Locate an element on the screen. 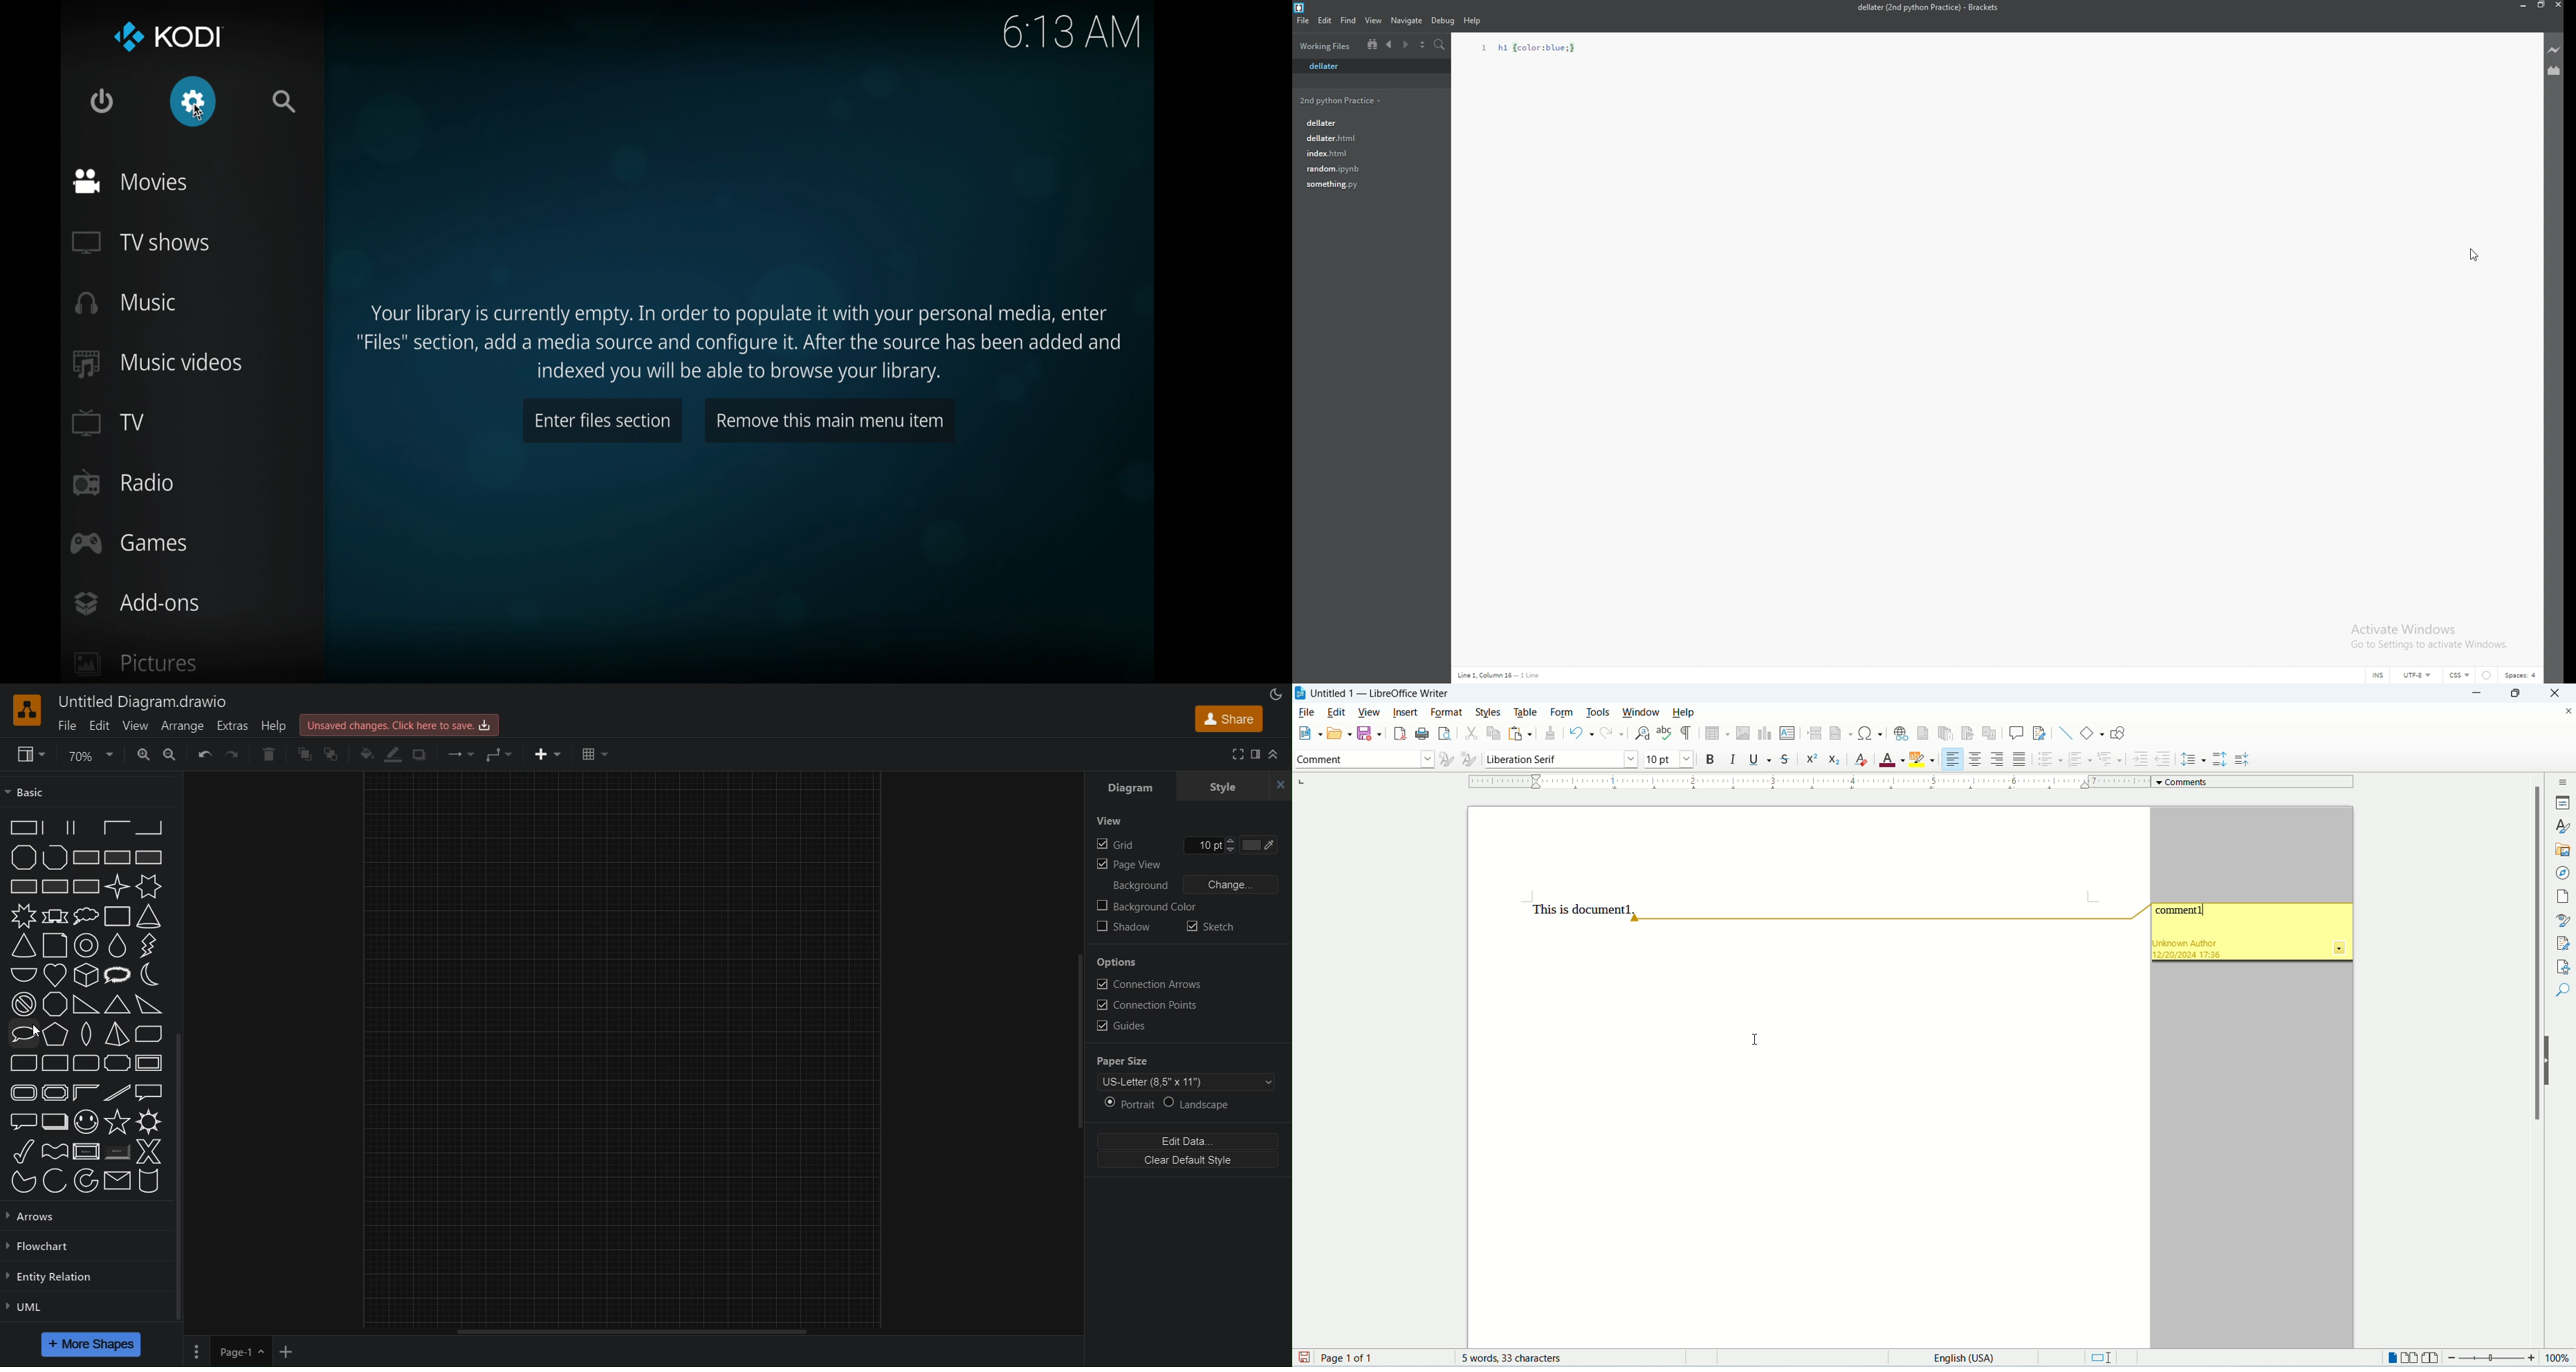 The height and width of the screenshot is (1372, 2576). Moon is located at coordinates (149, 975).